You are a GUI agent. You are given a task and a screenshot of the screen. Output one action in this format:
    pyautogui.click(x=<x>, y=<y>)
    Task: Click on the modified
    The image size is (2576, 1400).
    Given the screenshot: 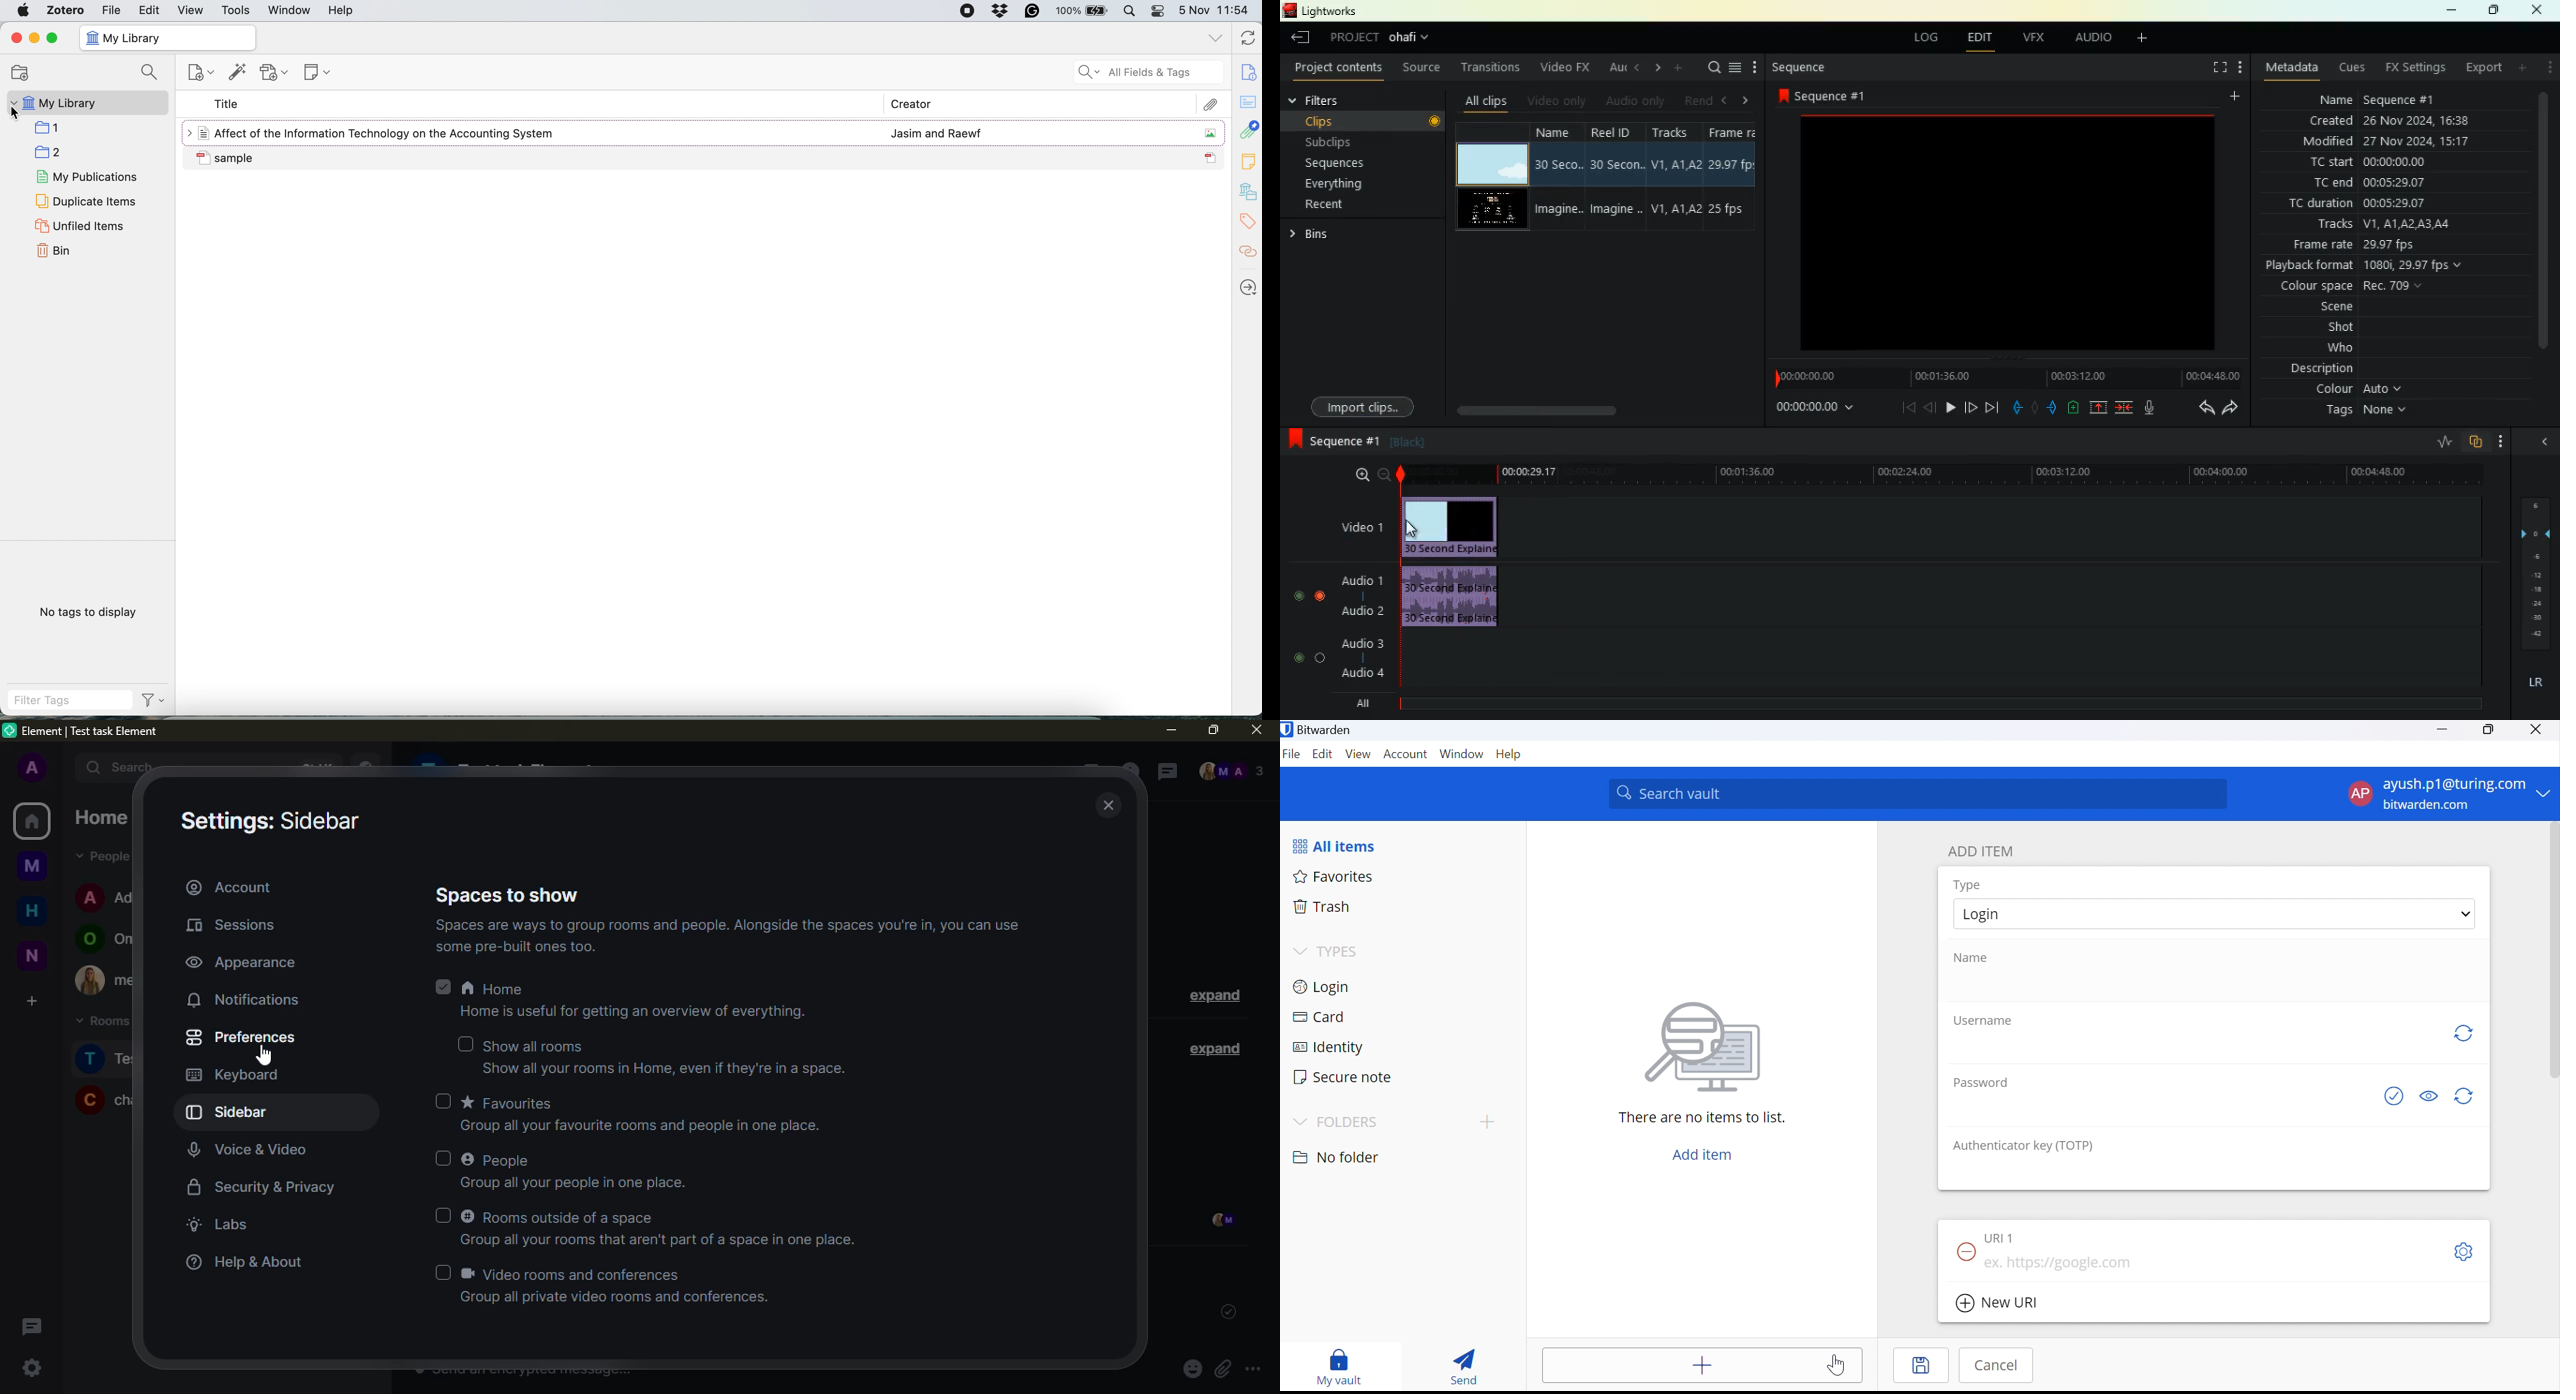 What is the action you would take?
    pyautogui.click(x=2382, y=142)
    